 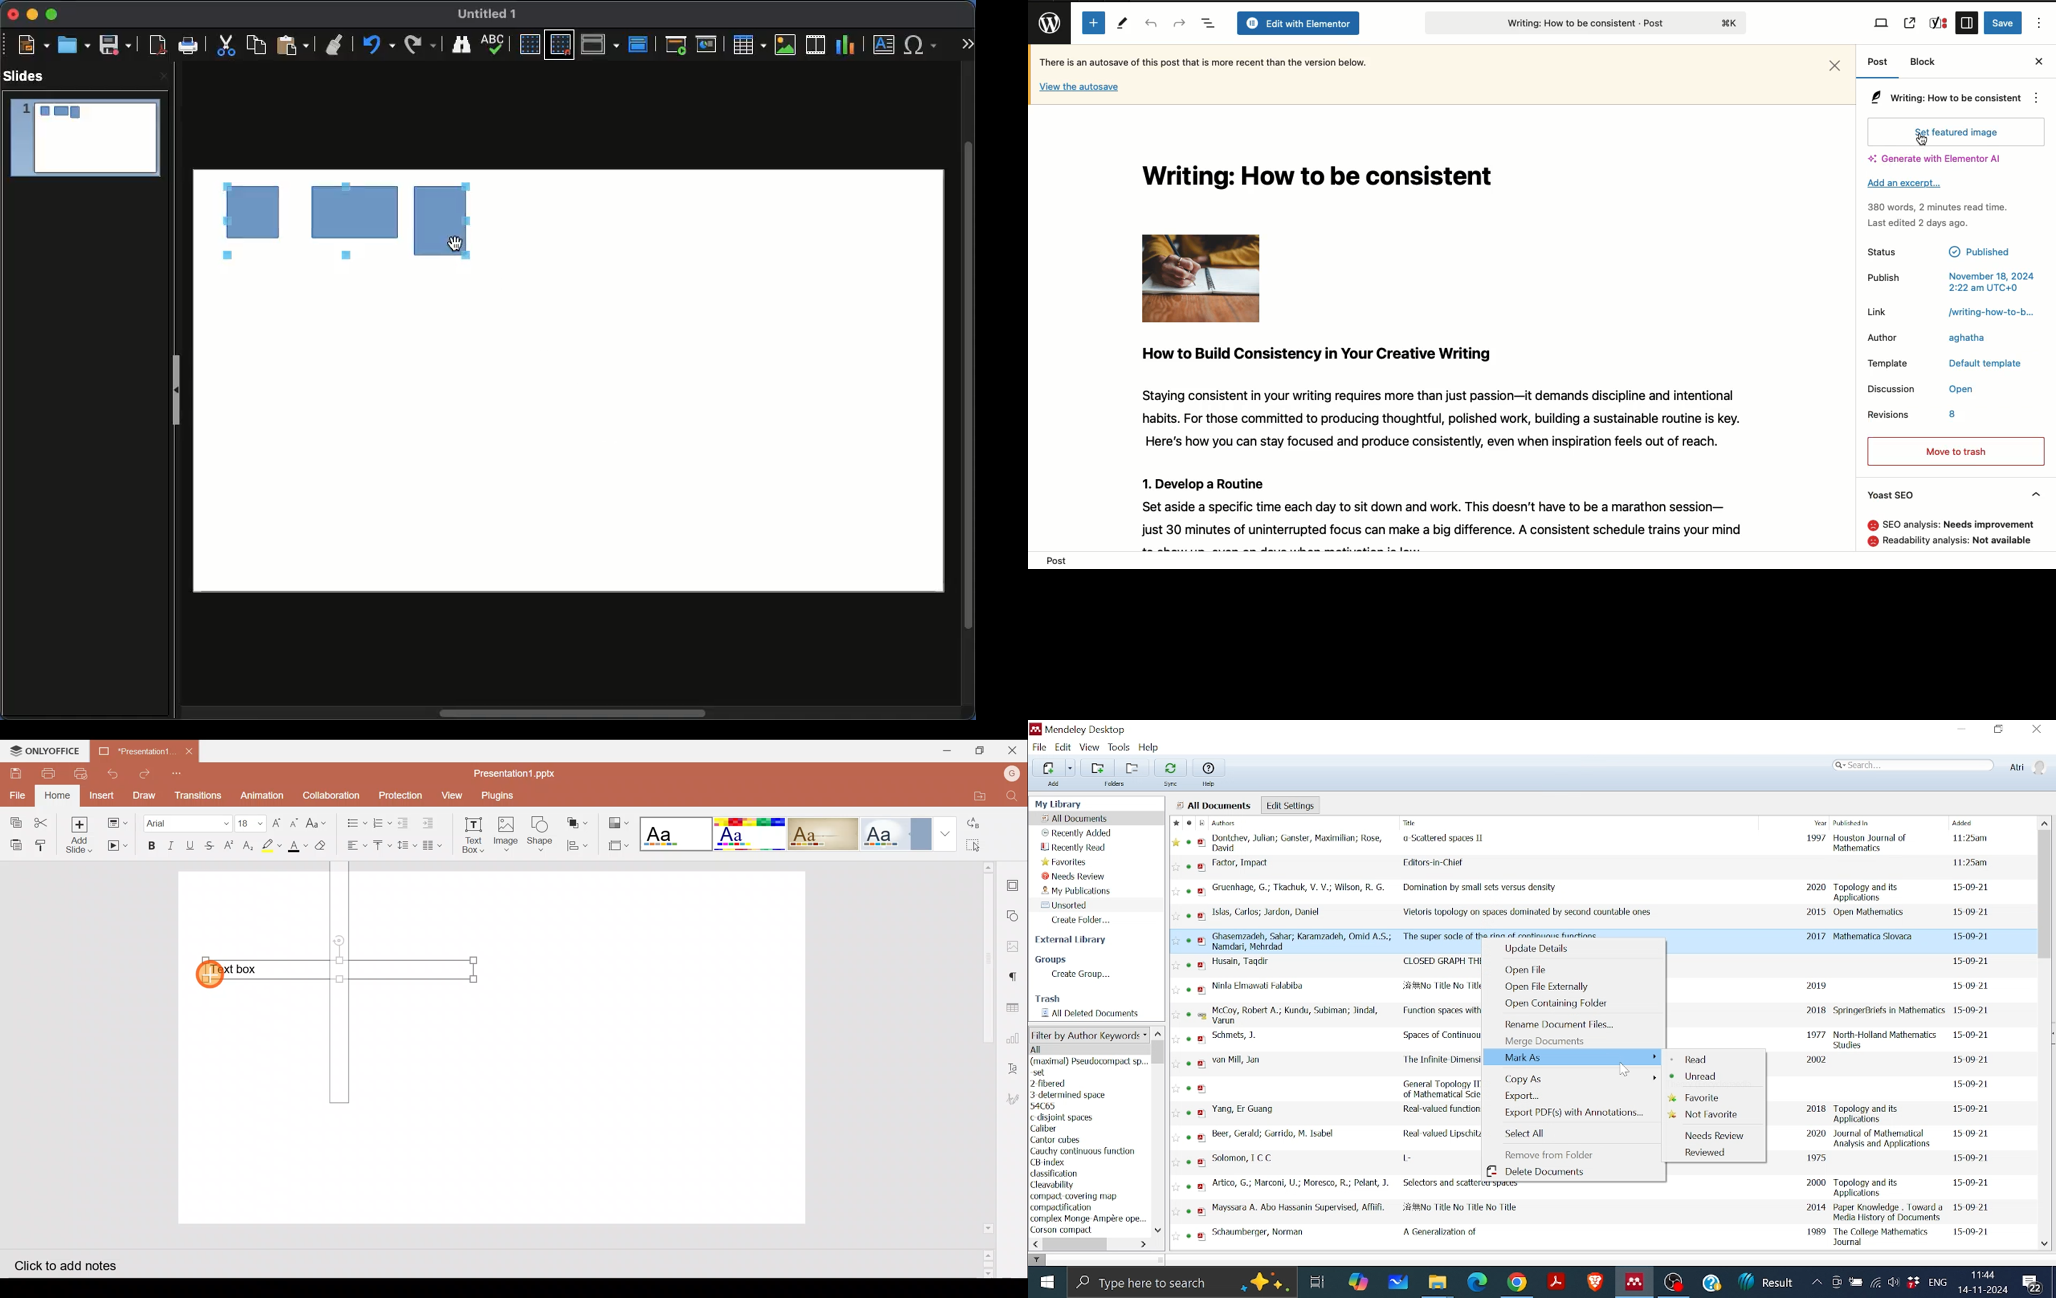 I want to click on Undo, so click(x=111, y=774).